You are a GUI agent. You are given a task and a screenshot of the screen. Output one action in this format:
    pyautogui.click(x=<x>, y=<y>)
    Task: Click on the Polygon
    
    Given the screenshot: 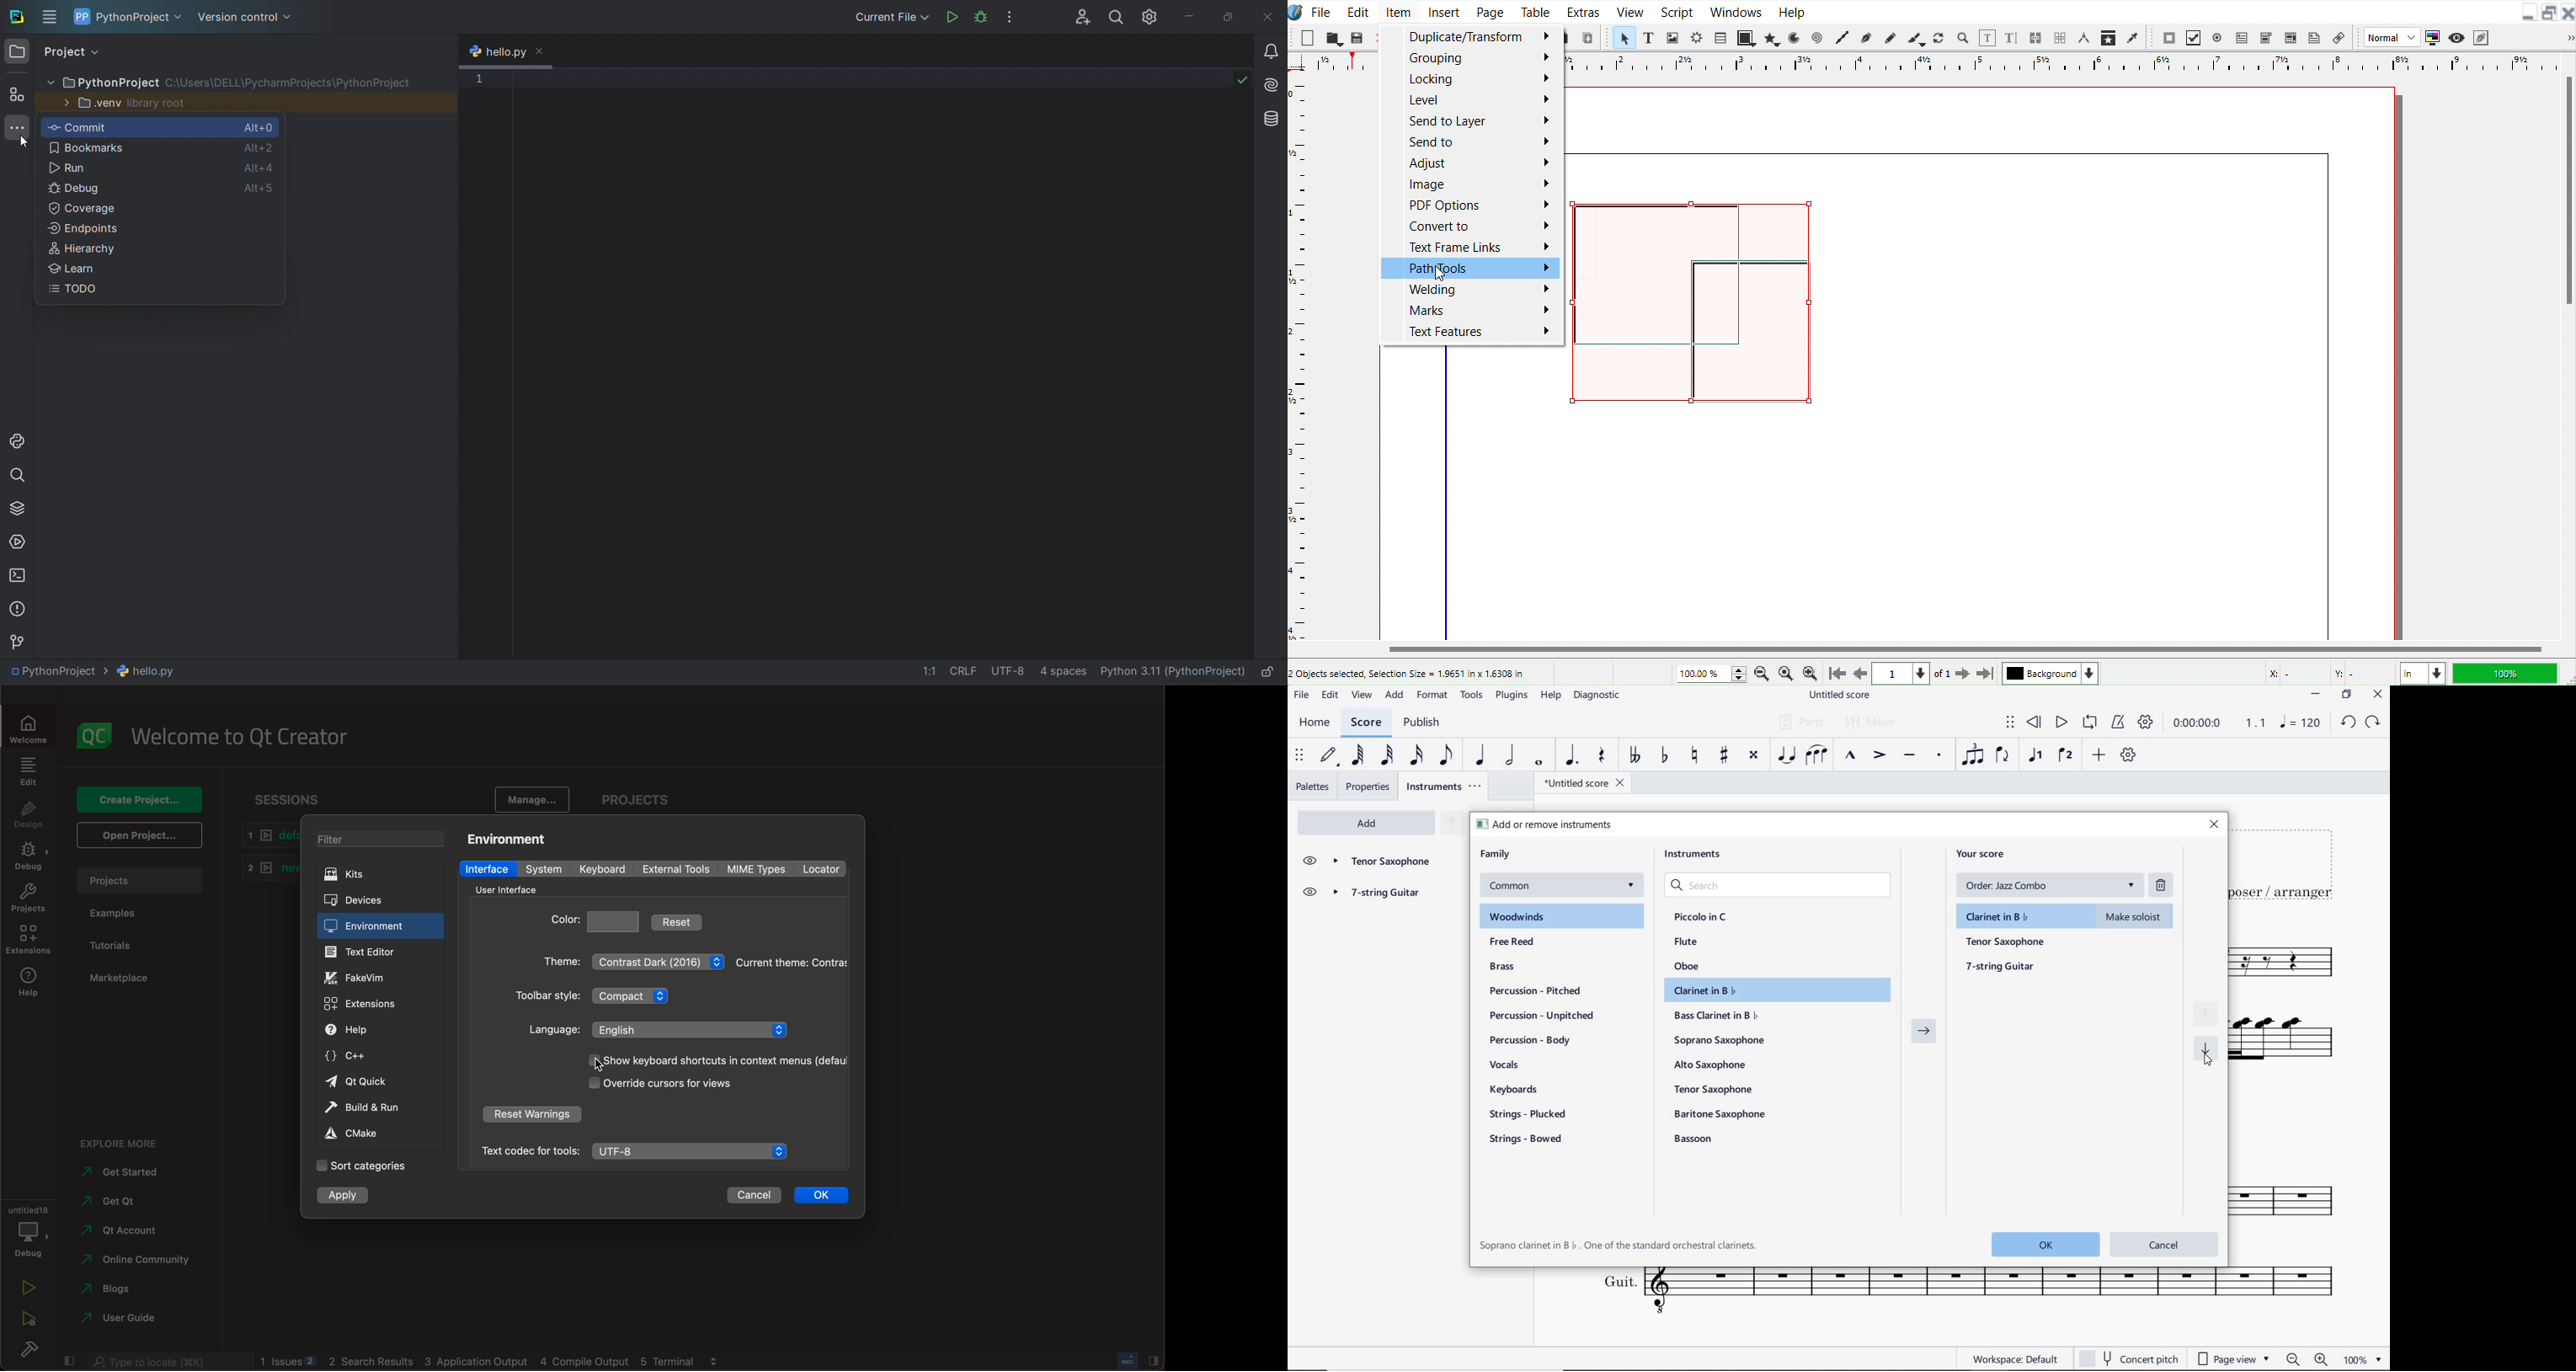 What is the action you would take?
    pyautogui.click(x=1773, y=39)
    